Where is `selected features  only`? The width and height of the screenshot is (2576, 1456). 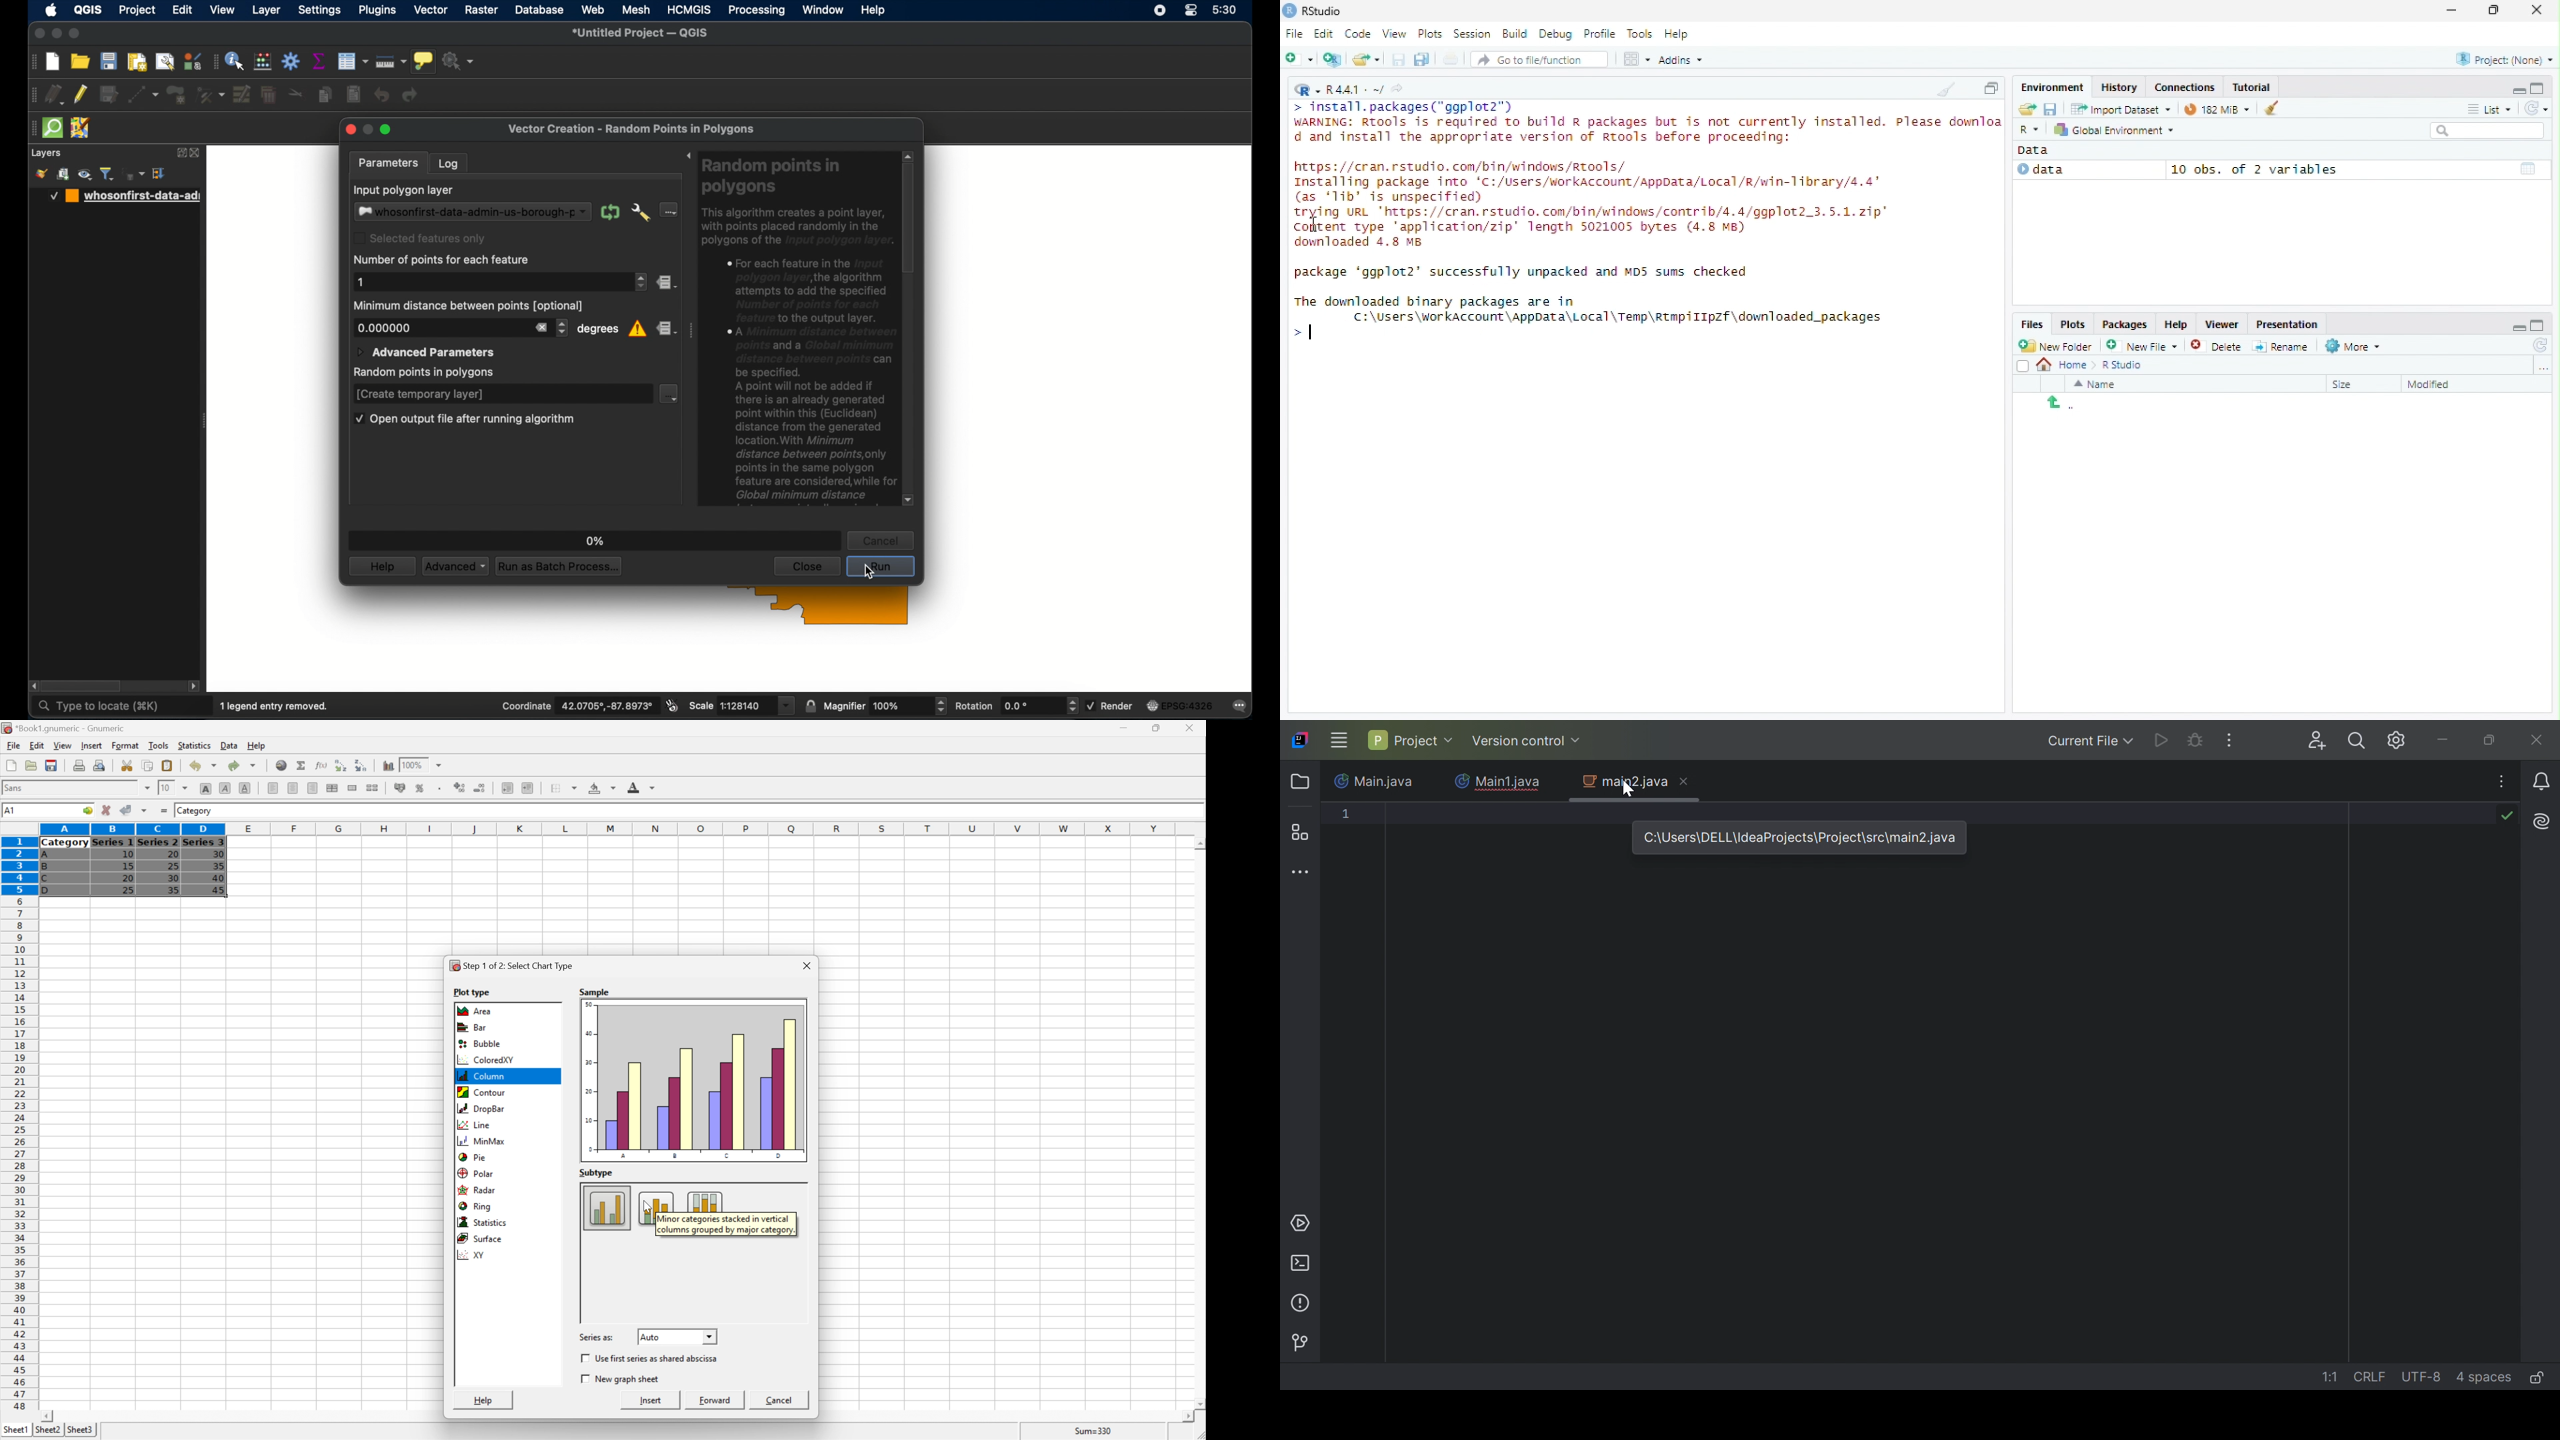
selected features  only is located at coordinates (421, 239).